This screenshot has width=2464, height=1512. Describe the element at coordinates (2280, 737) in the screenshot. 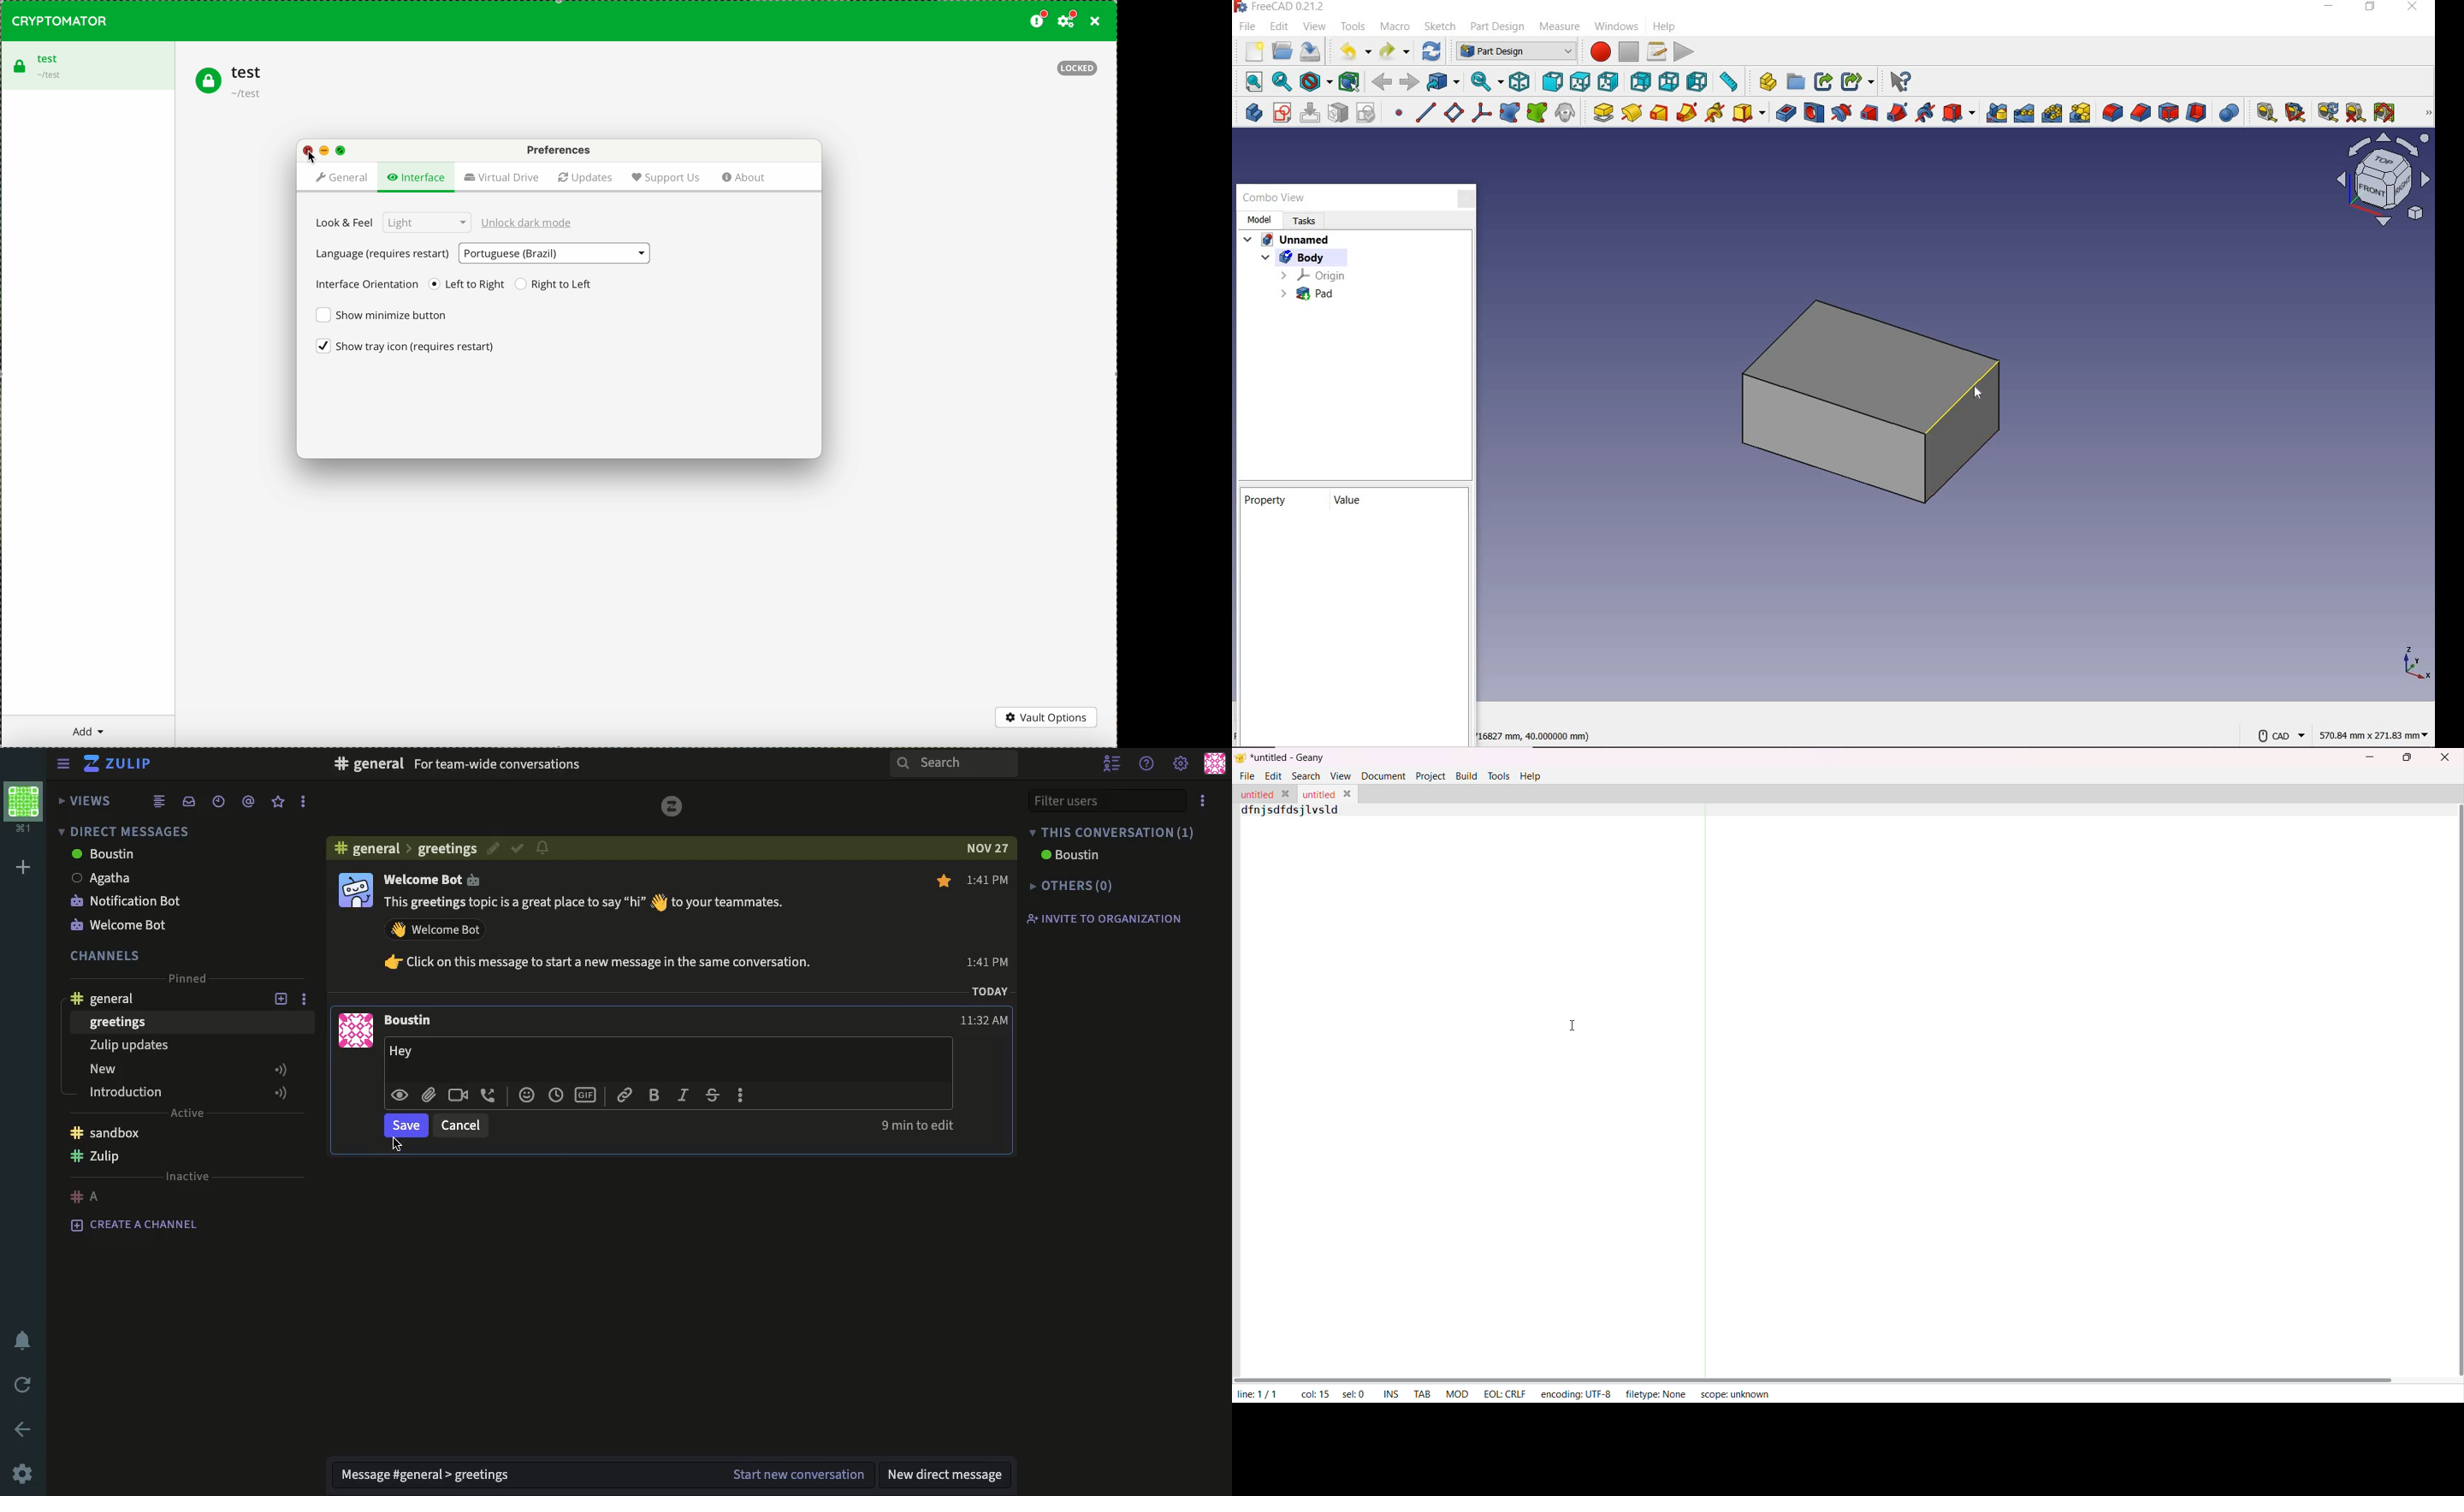

I see `CAD` at that location.